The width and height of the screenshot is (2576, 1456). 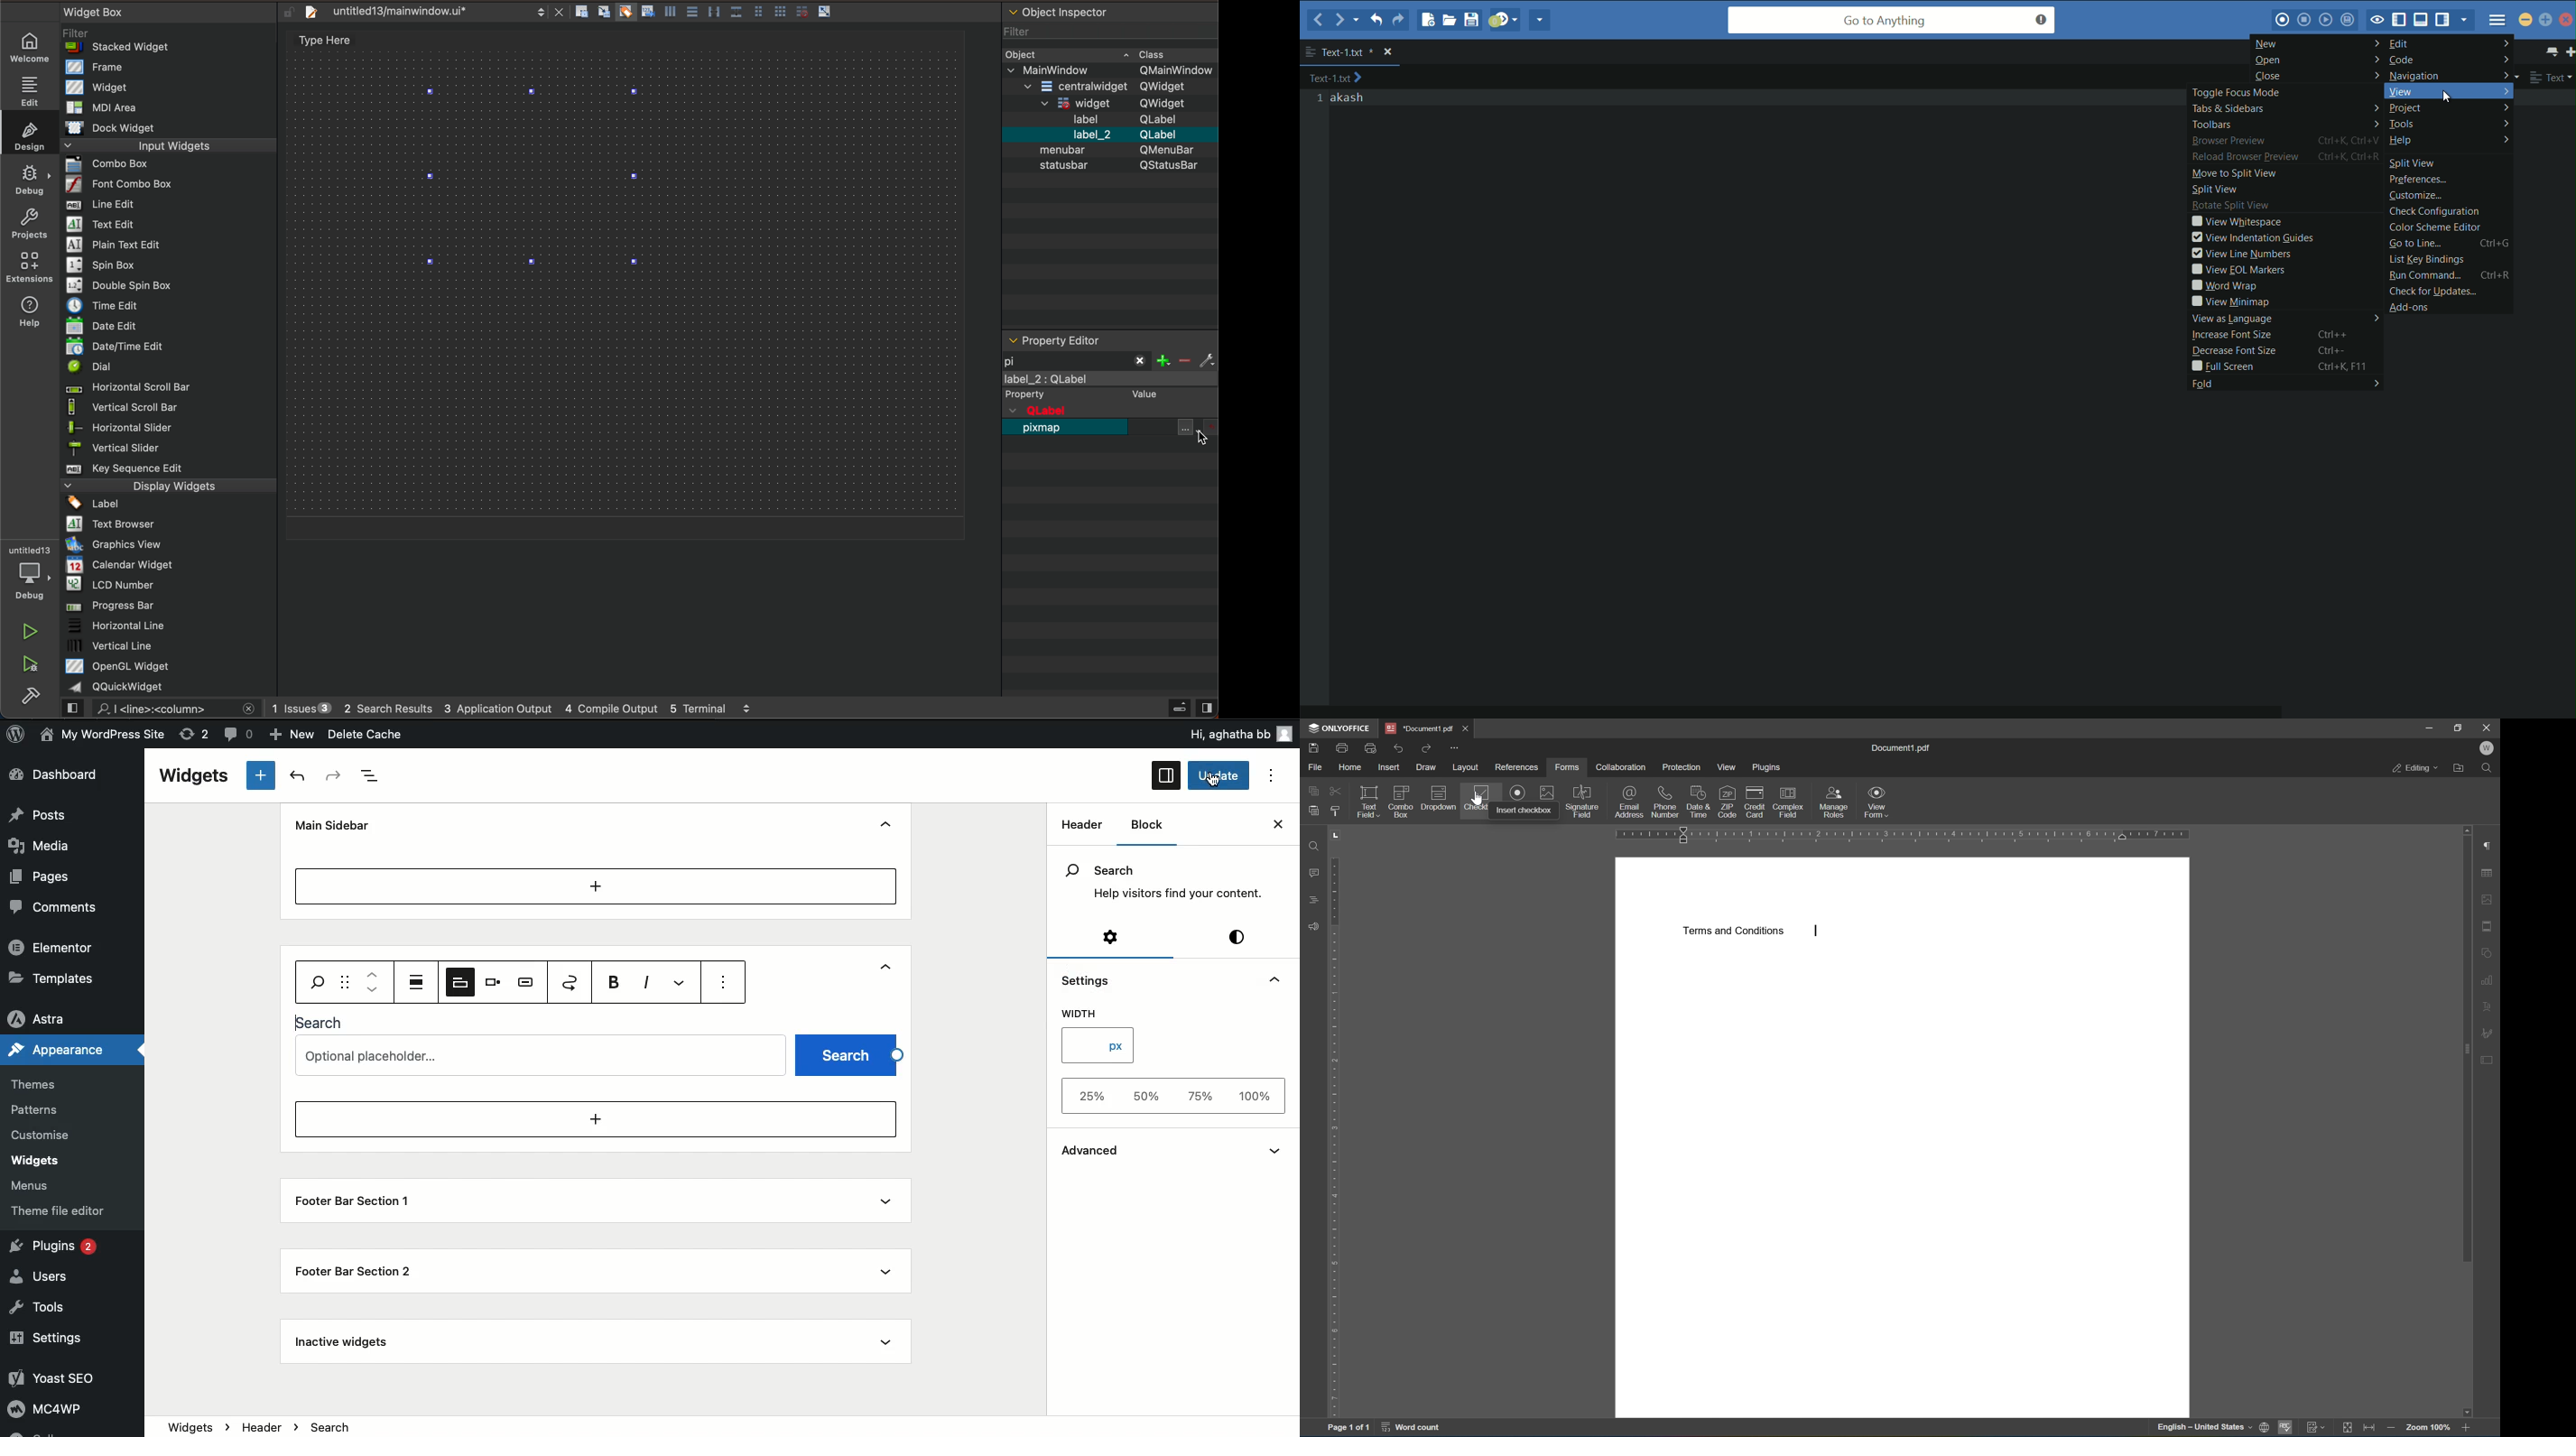 I want to click on Delete Cache, so click(x=398, y=736).